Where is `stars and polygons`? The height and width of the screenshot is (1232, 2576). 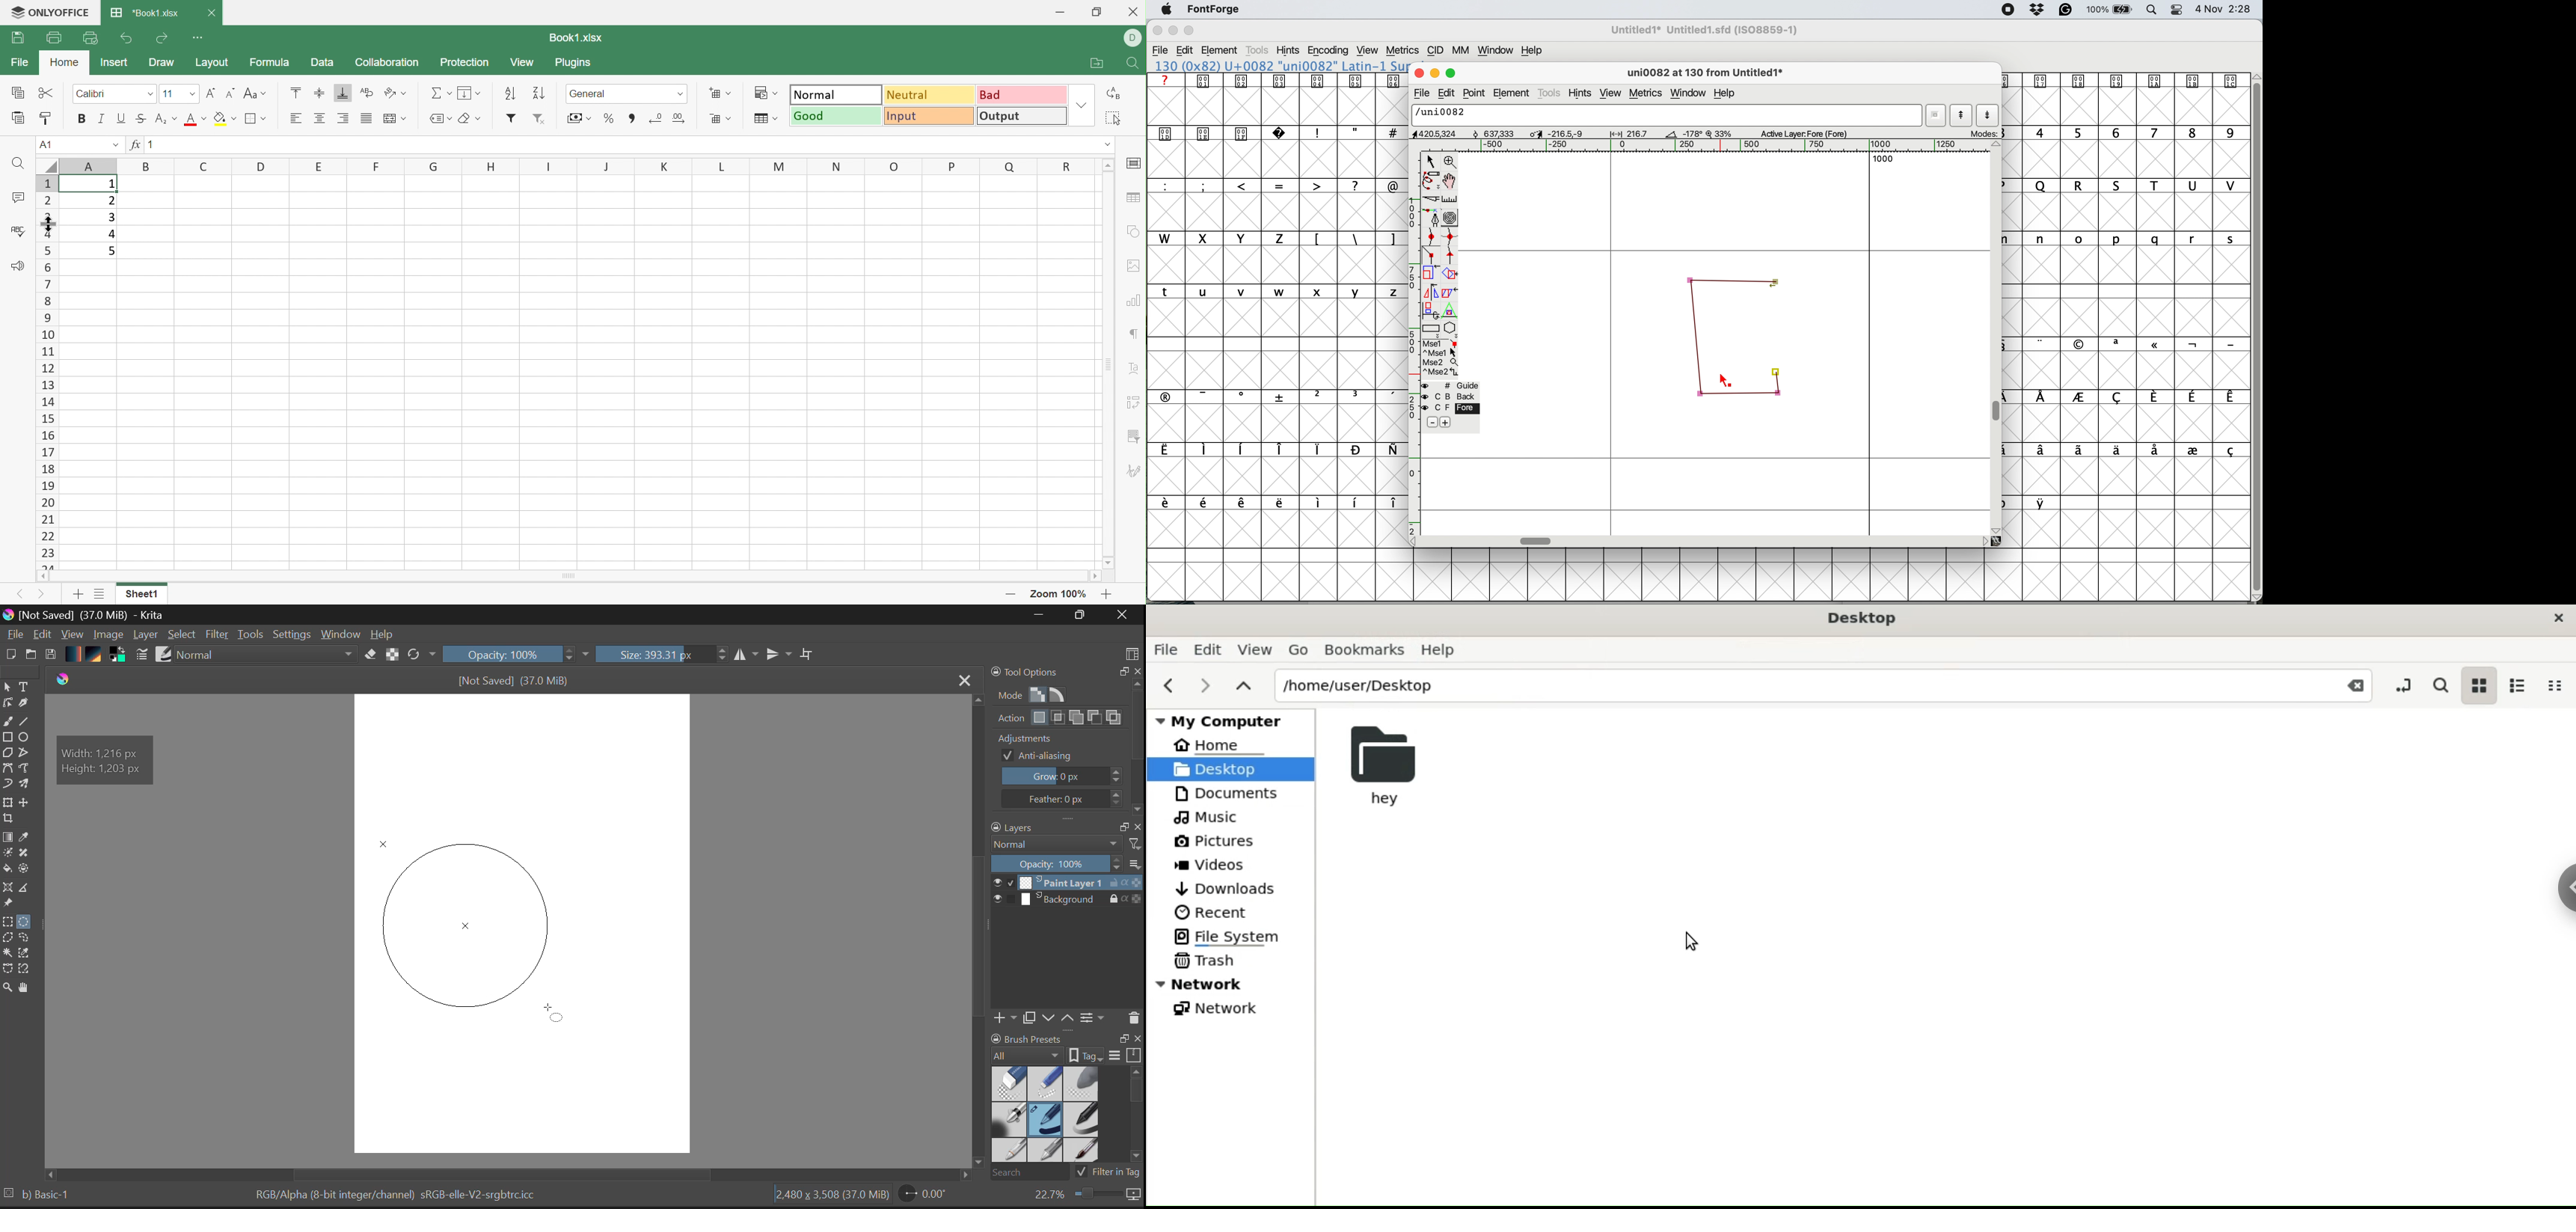
stars and polygons is located at coordinates (1451, 330).